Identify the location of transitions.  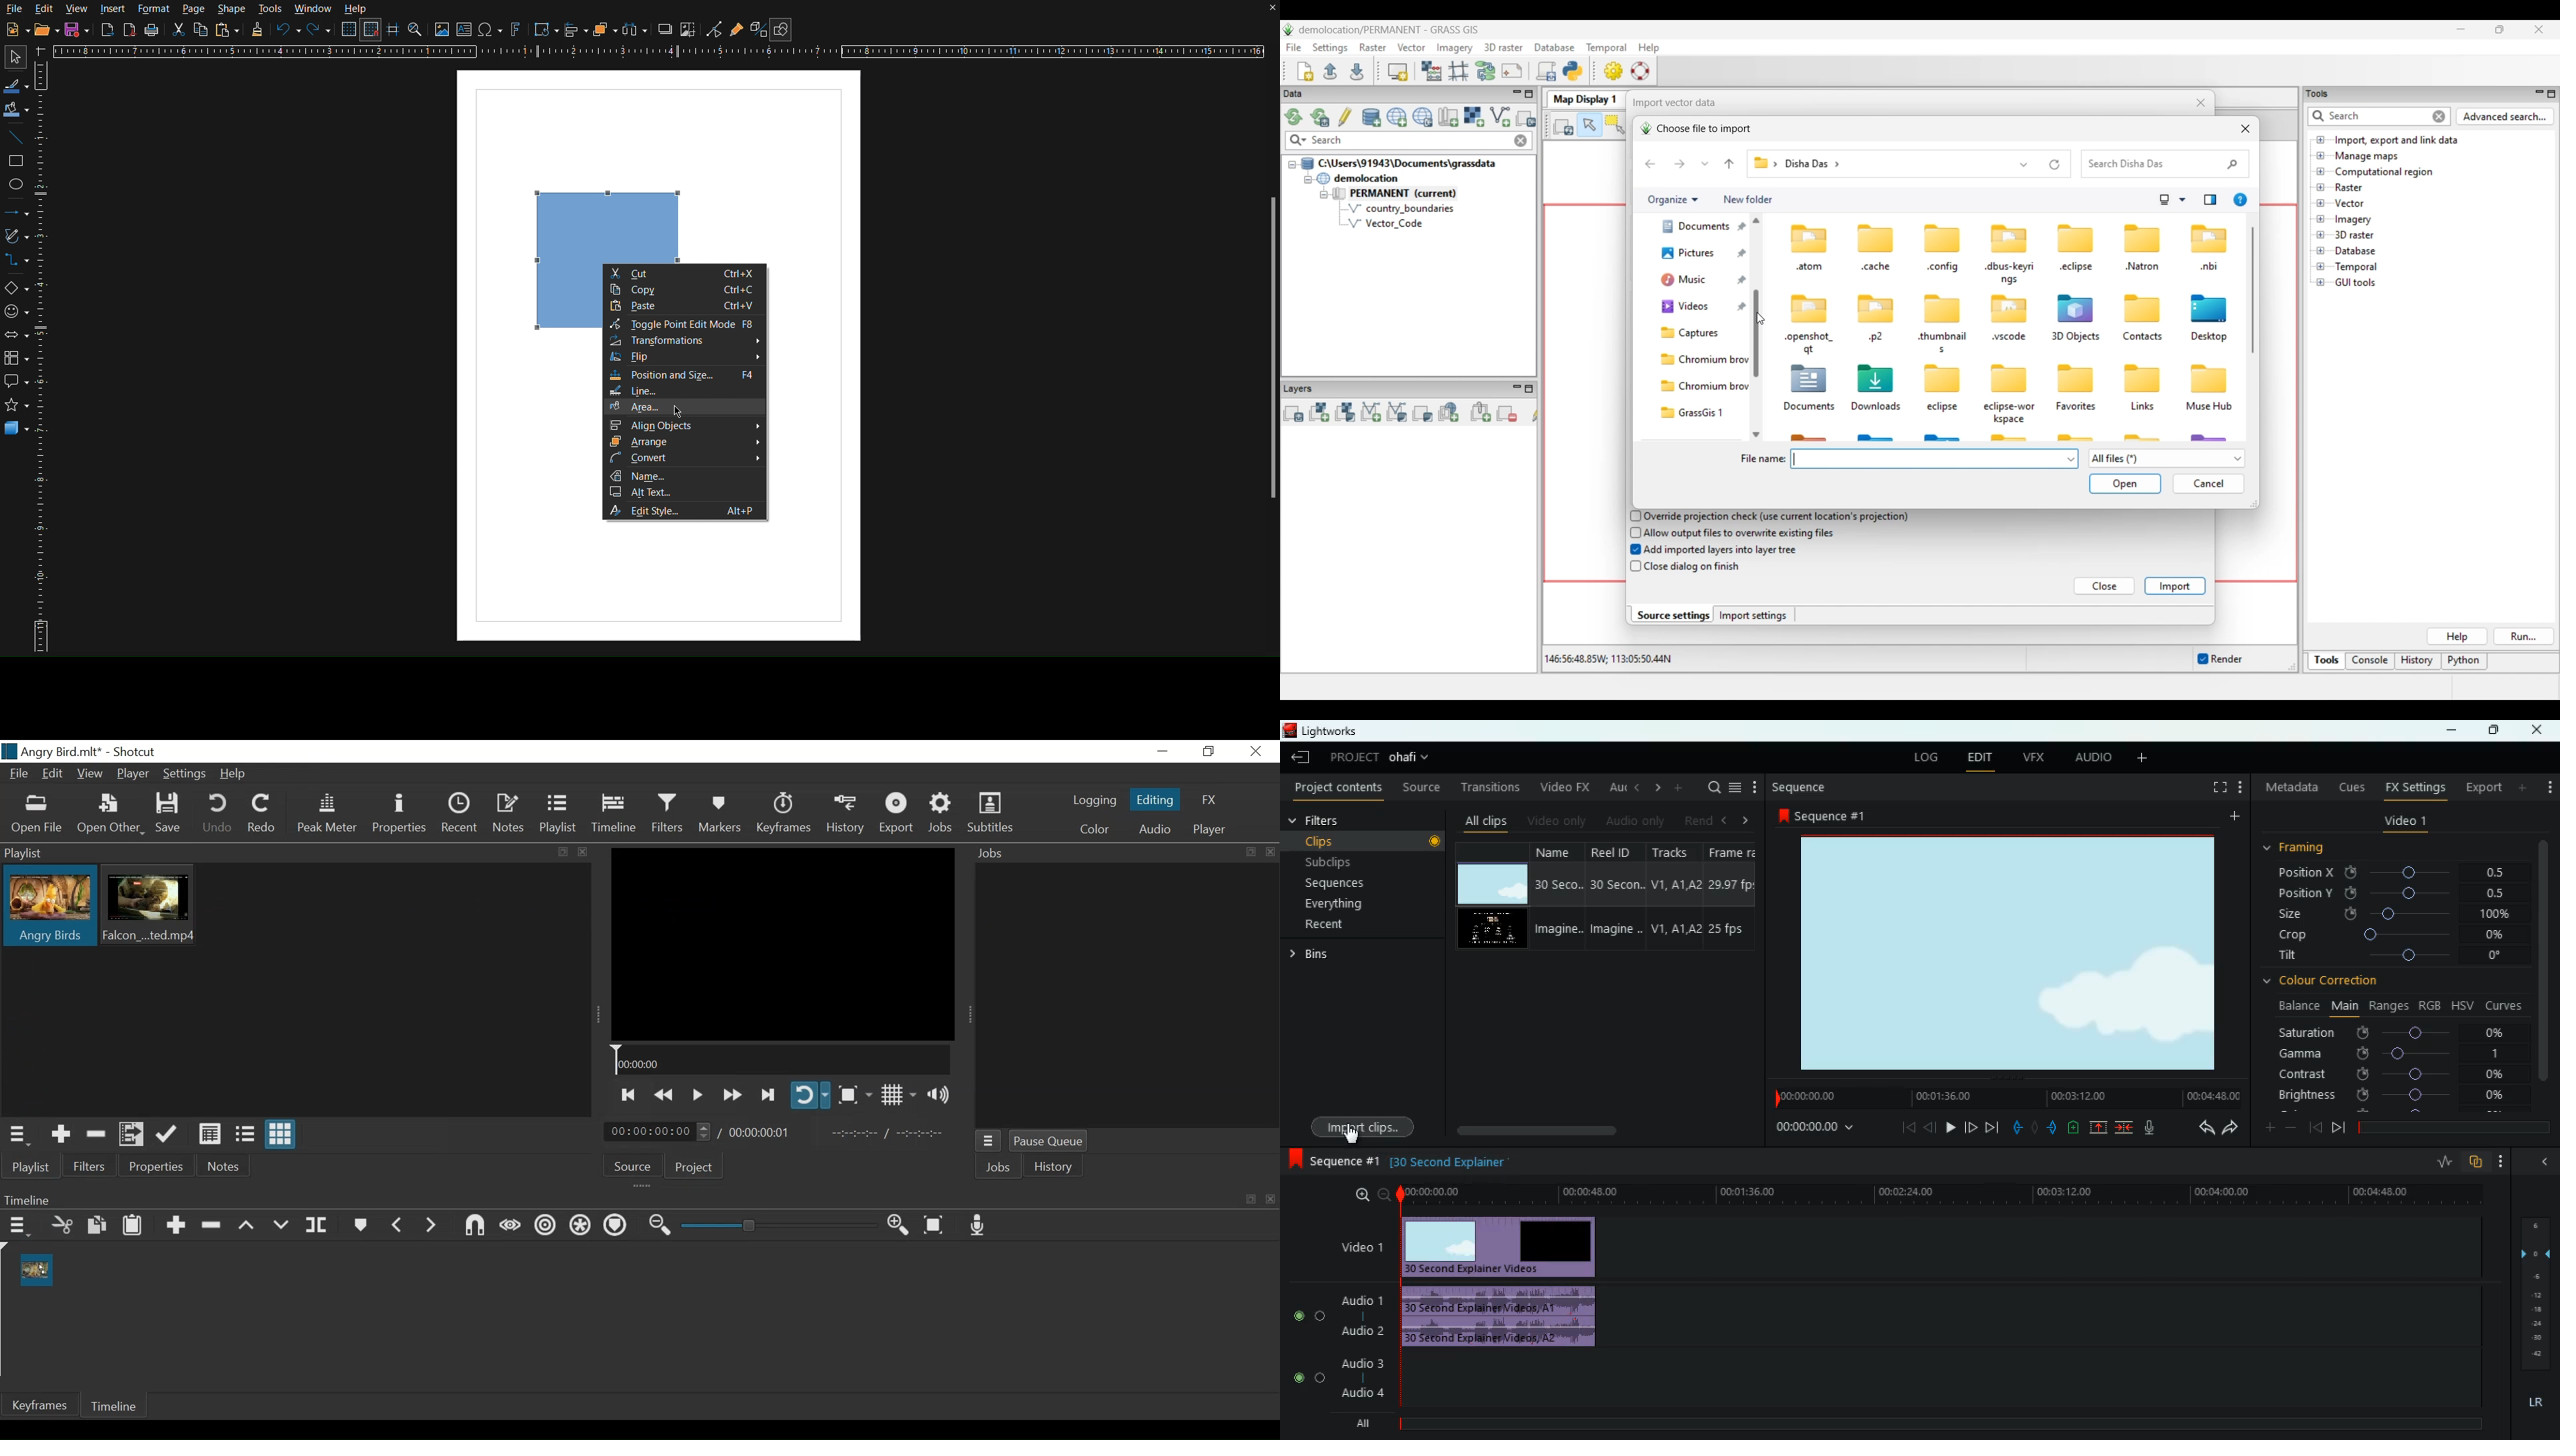
(1486, 787).